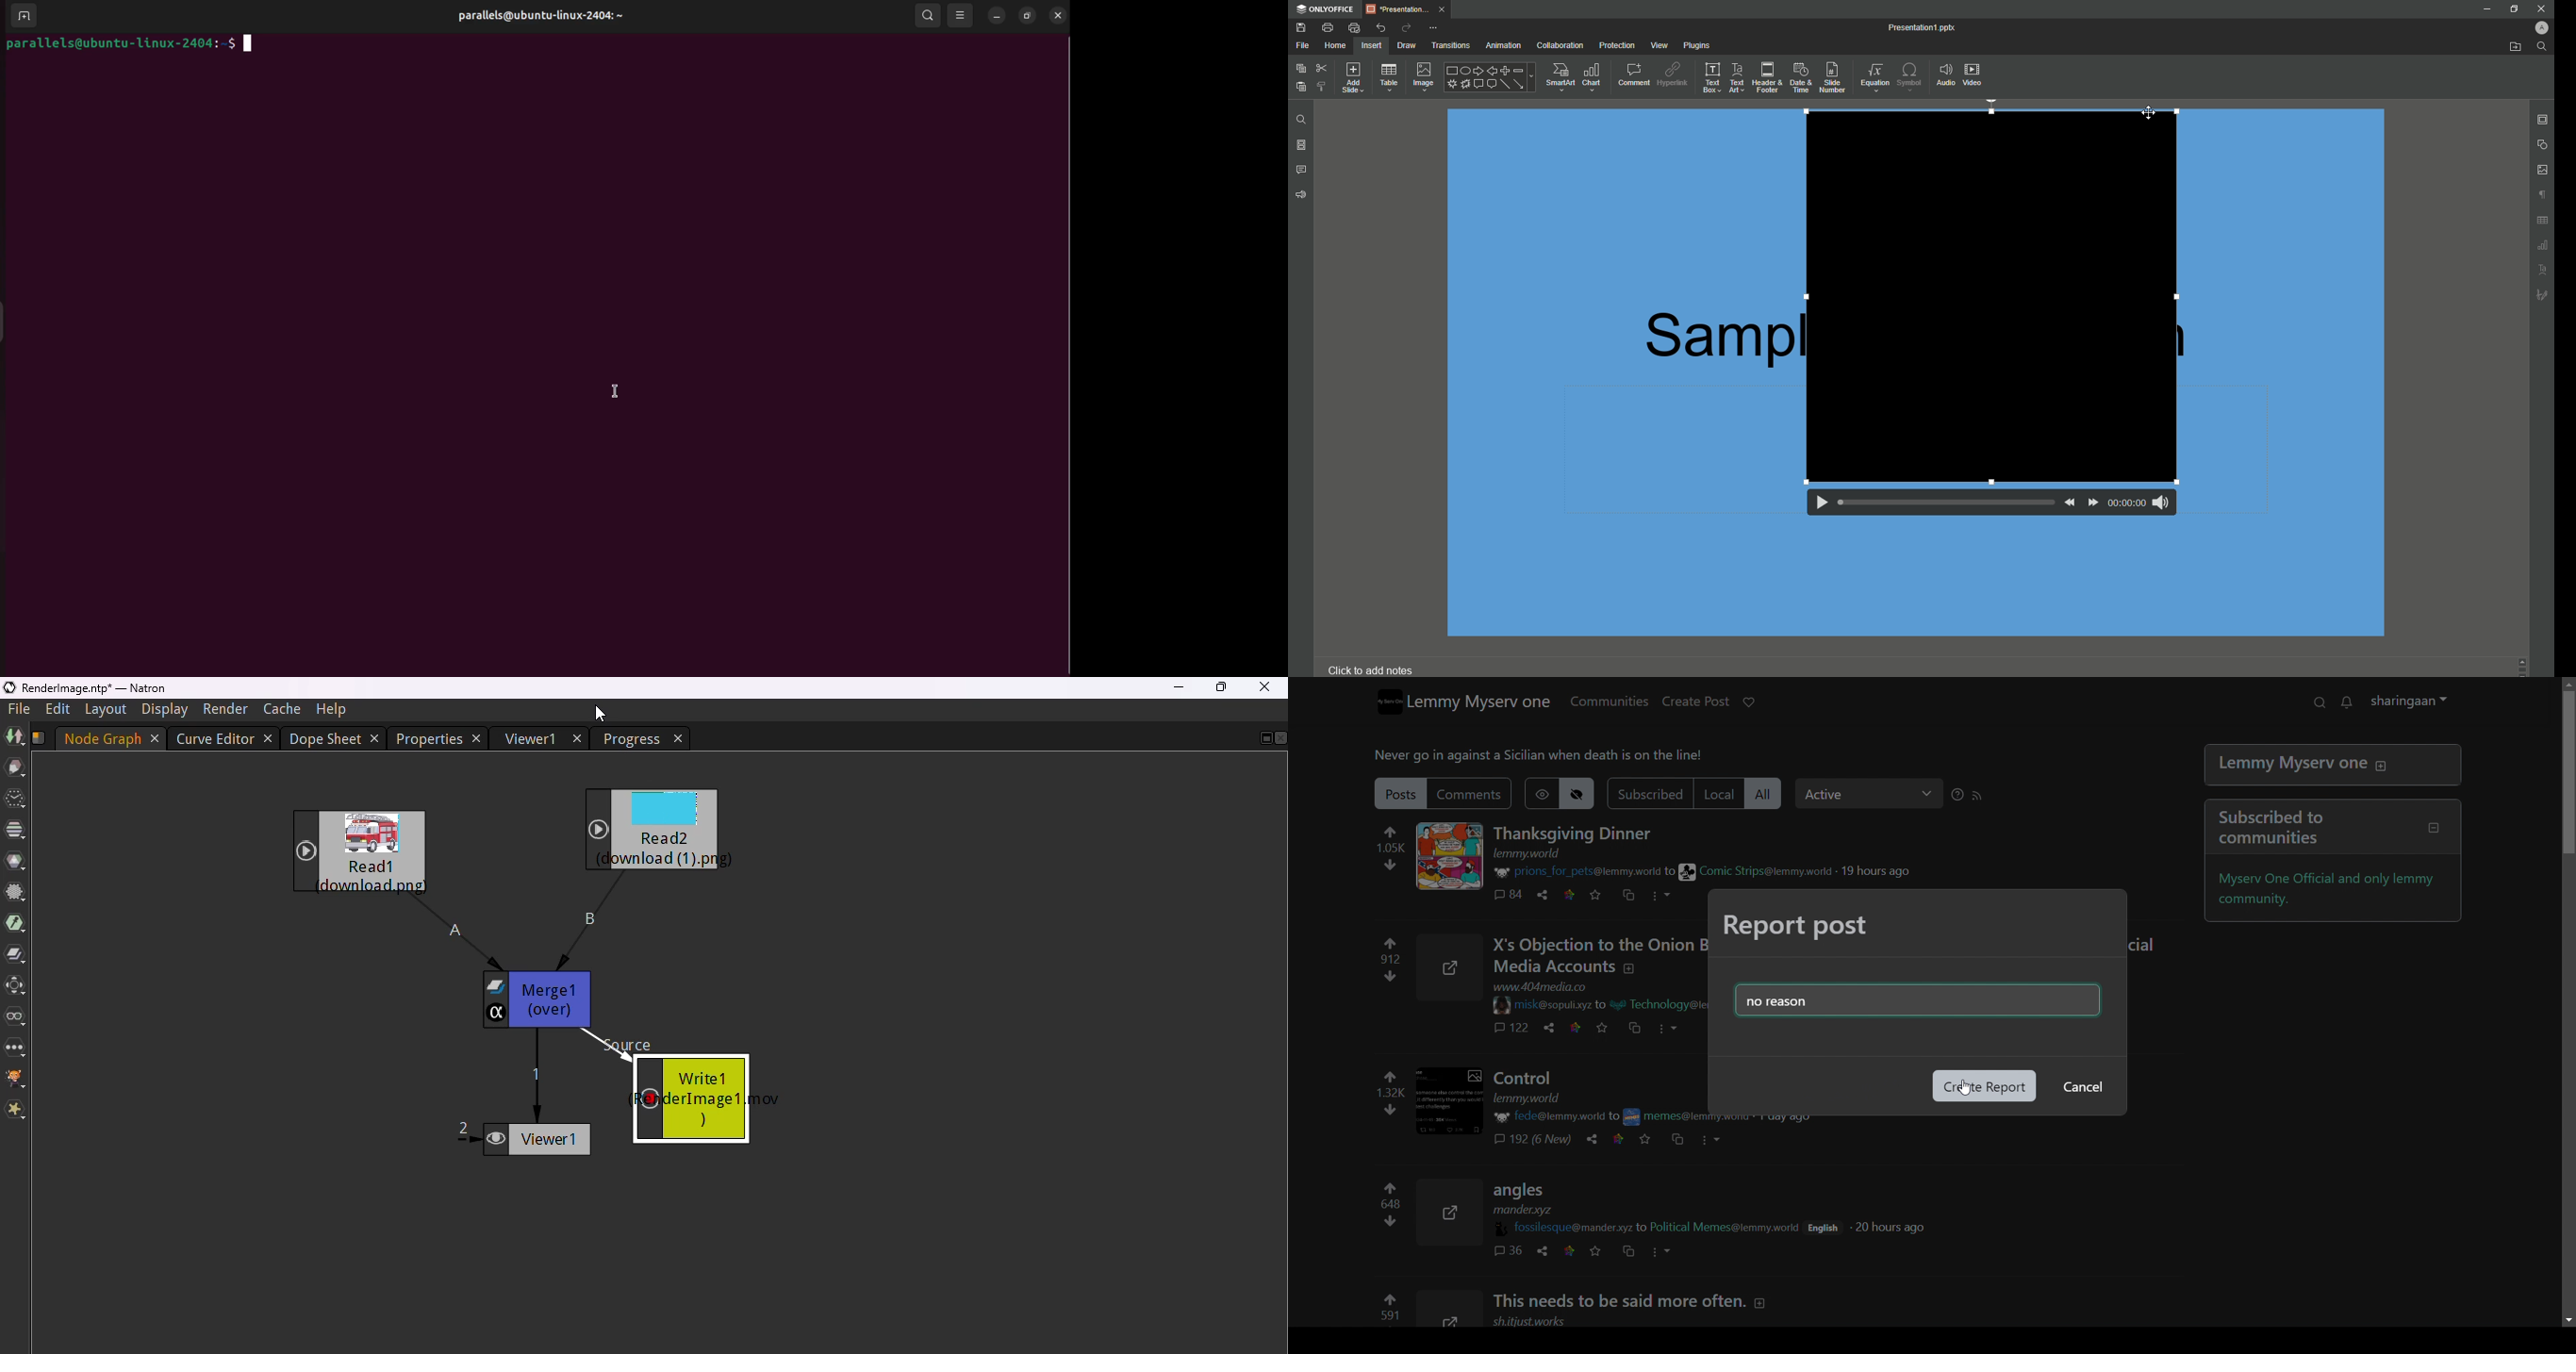 The image size is (2576, 1372). What do you see at coordinates (1598, 1141) in the screenshot?
I see `share` at bounding box center [1598, 1141].